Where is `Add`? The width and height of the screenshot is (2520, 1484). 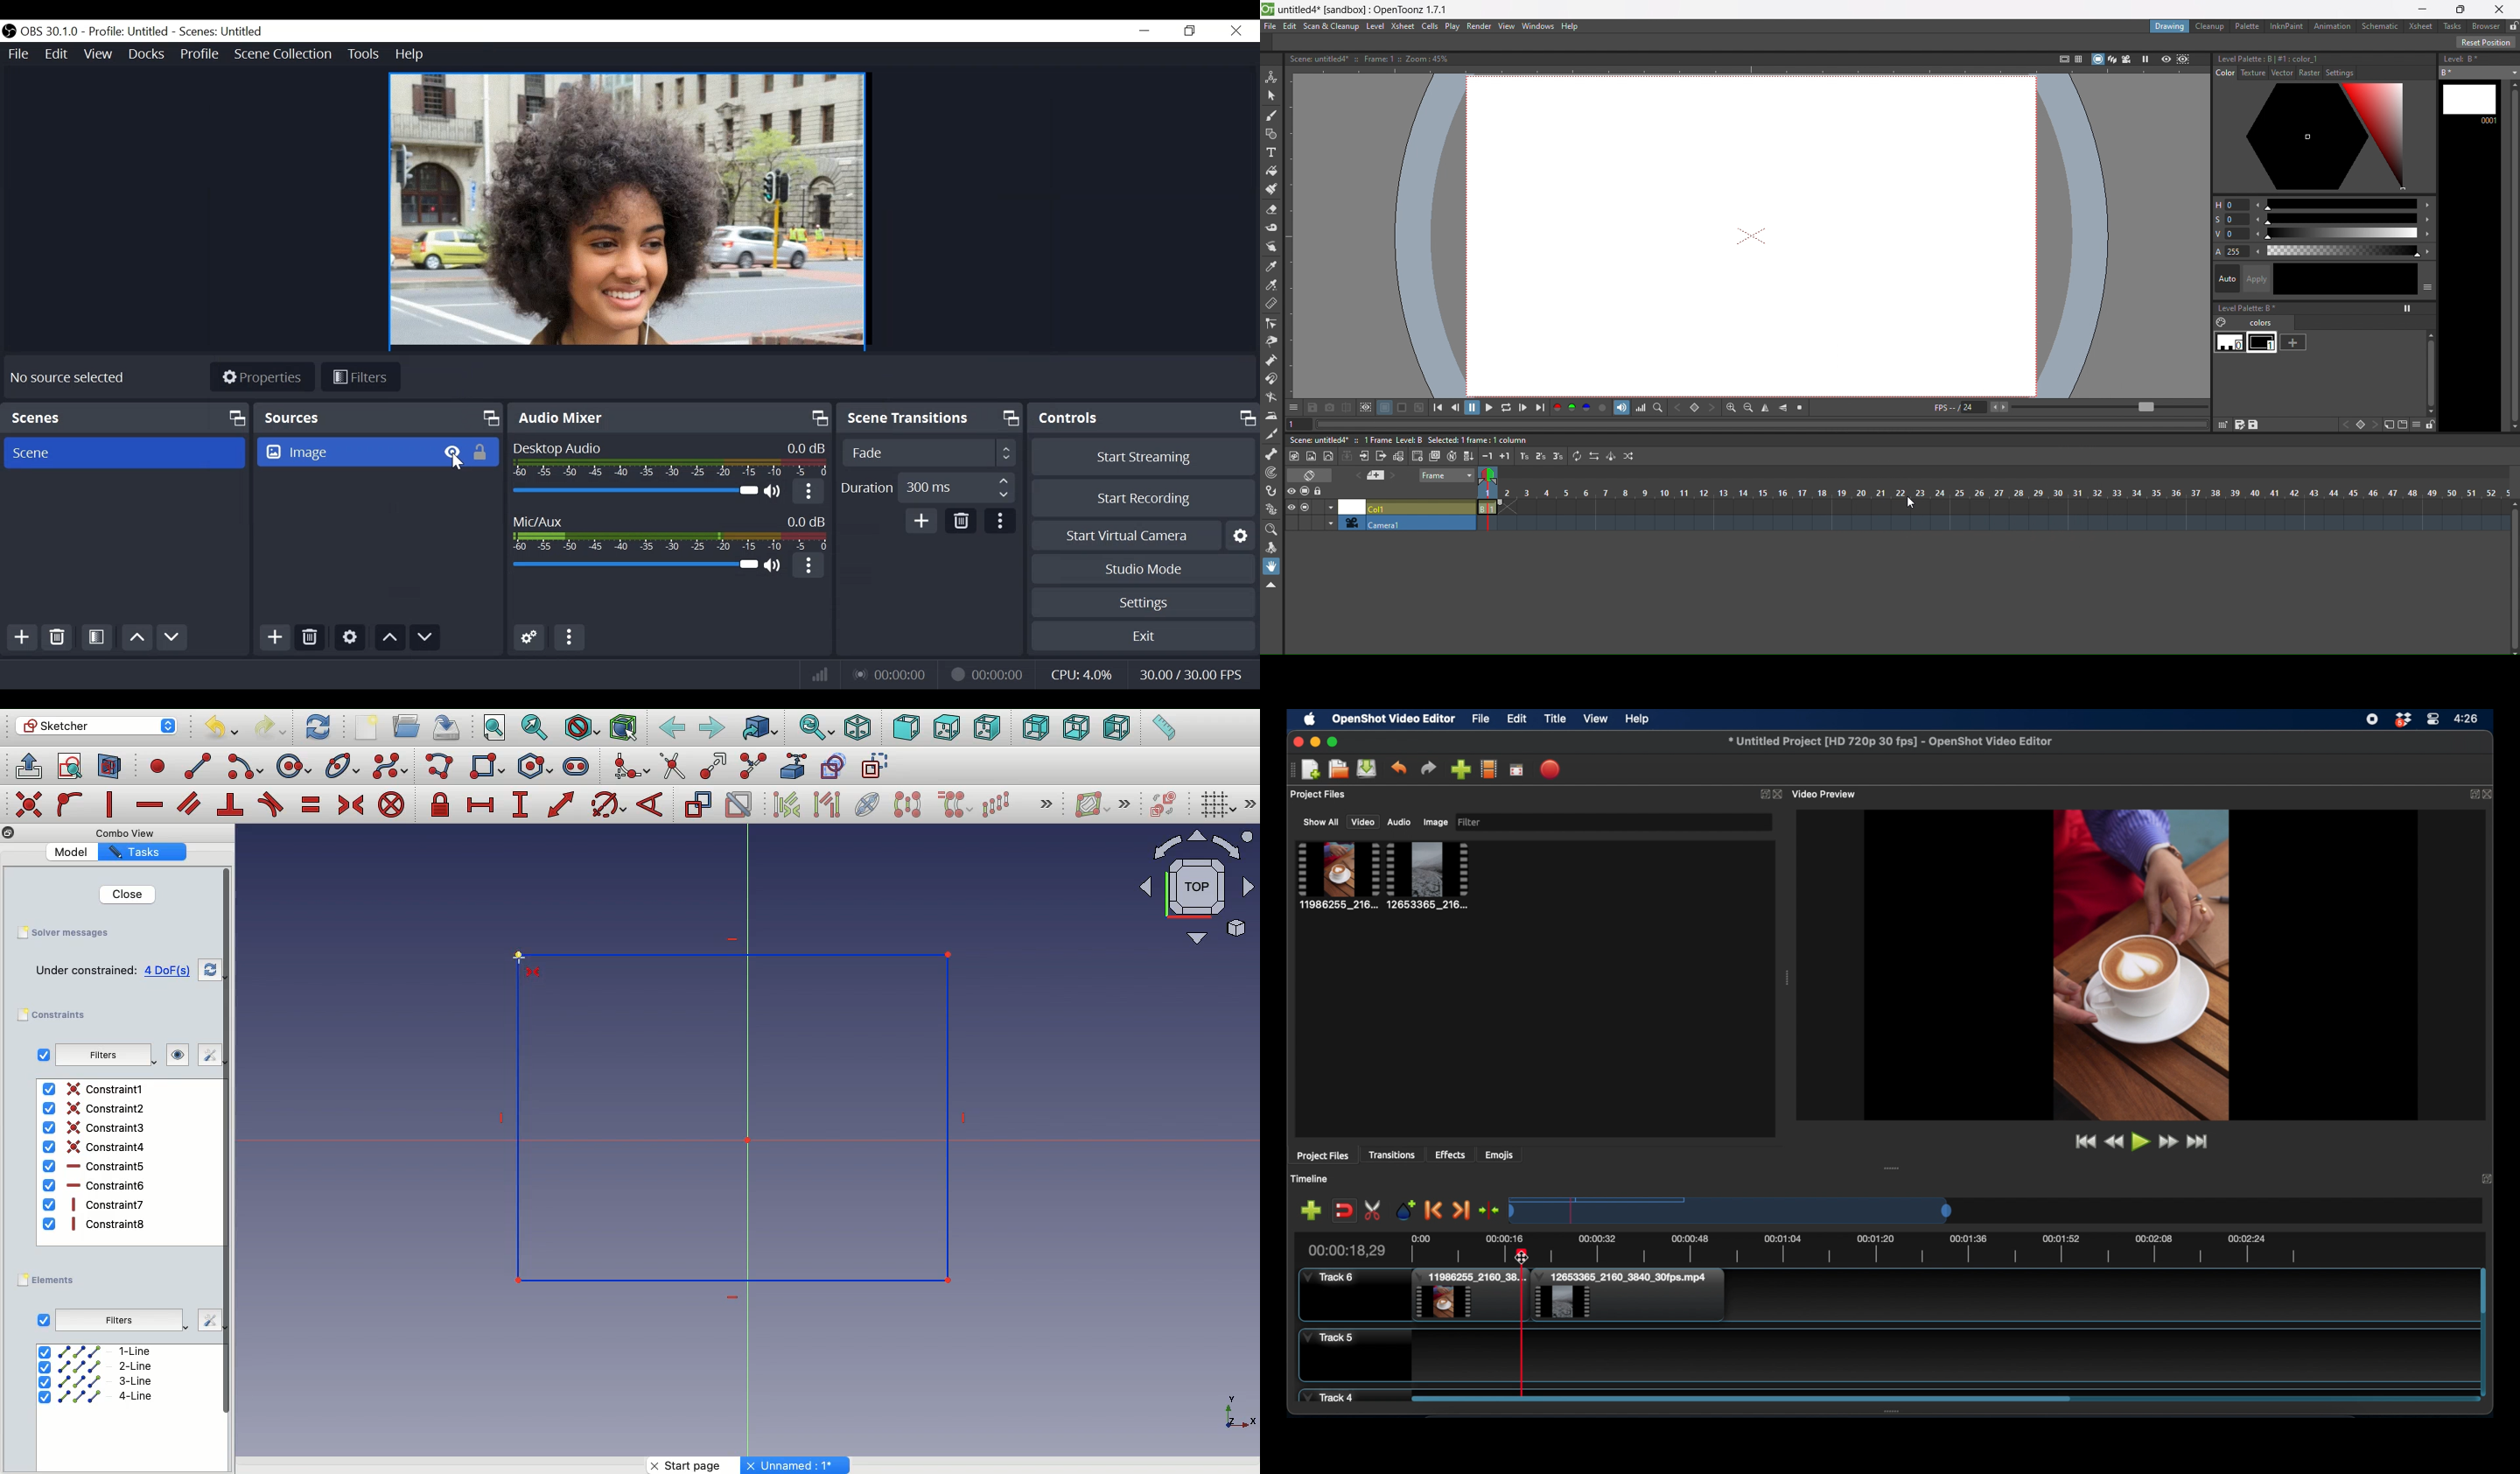
Add is located at coordinates (275, 638).